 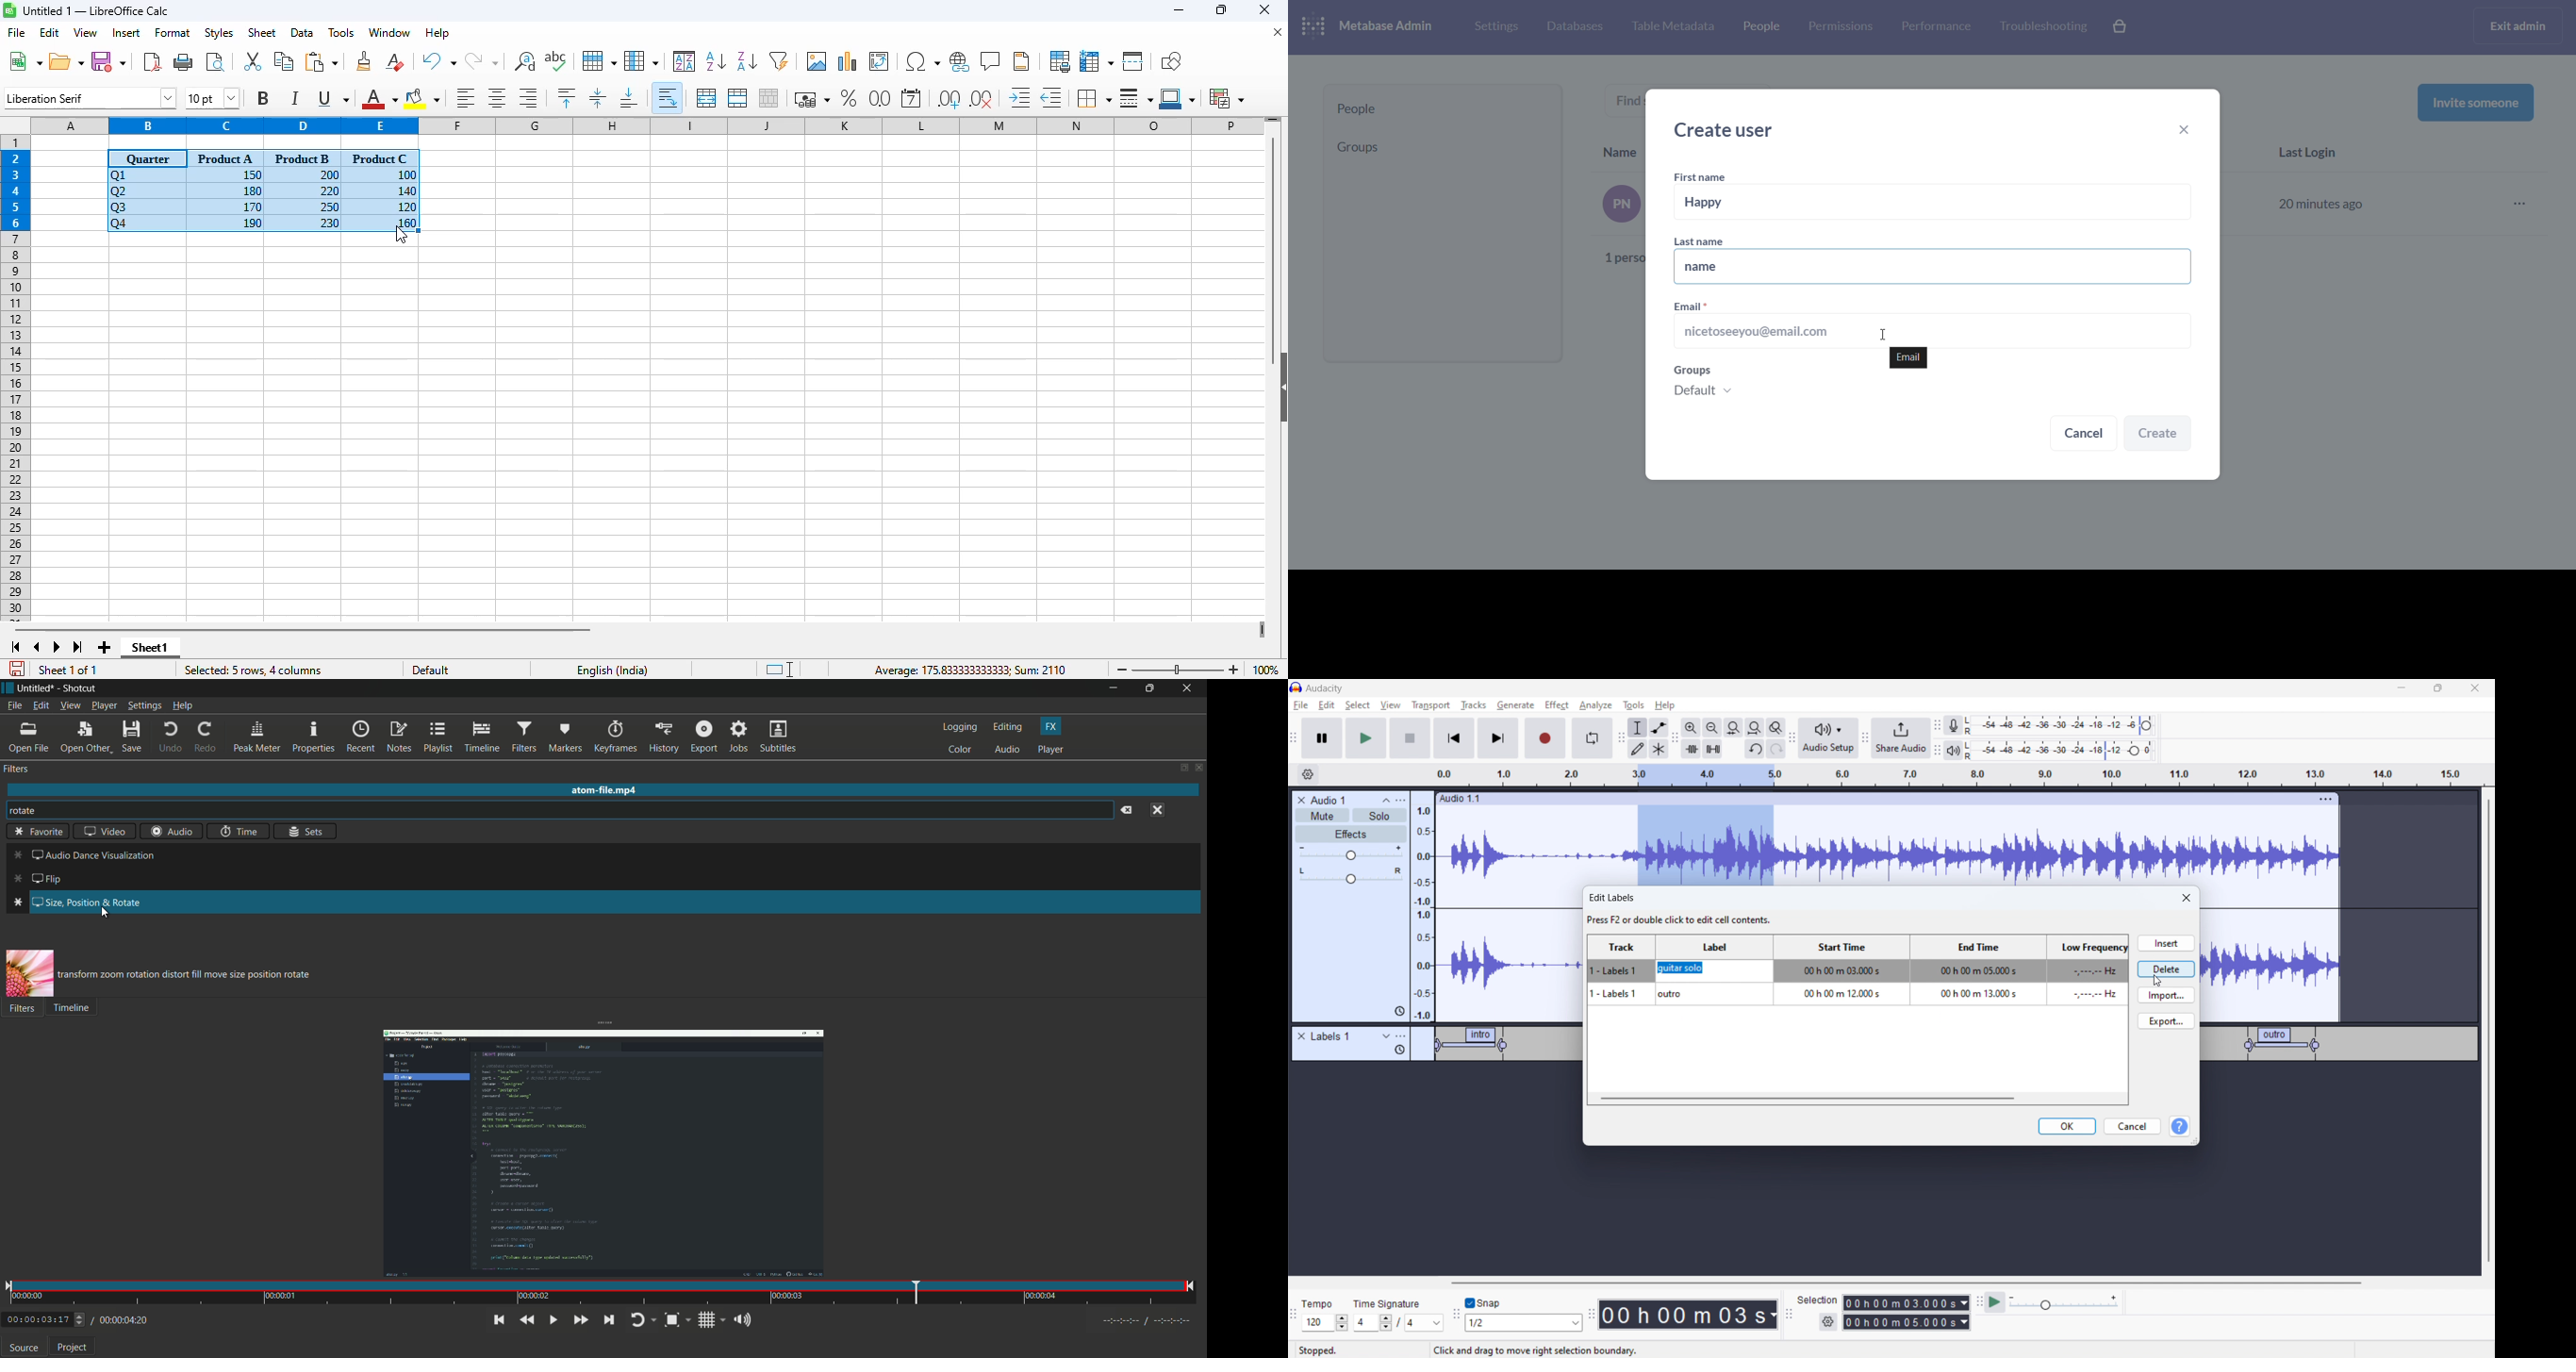 I want to click on maximize, so click(x=2438, y=688).